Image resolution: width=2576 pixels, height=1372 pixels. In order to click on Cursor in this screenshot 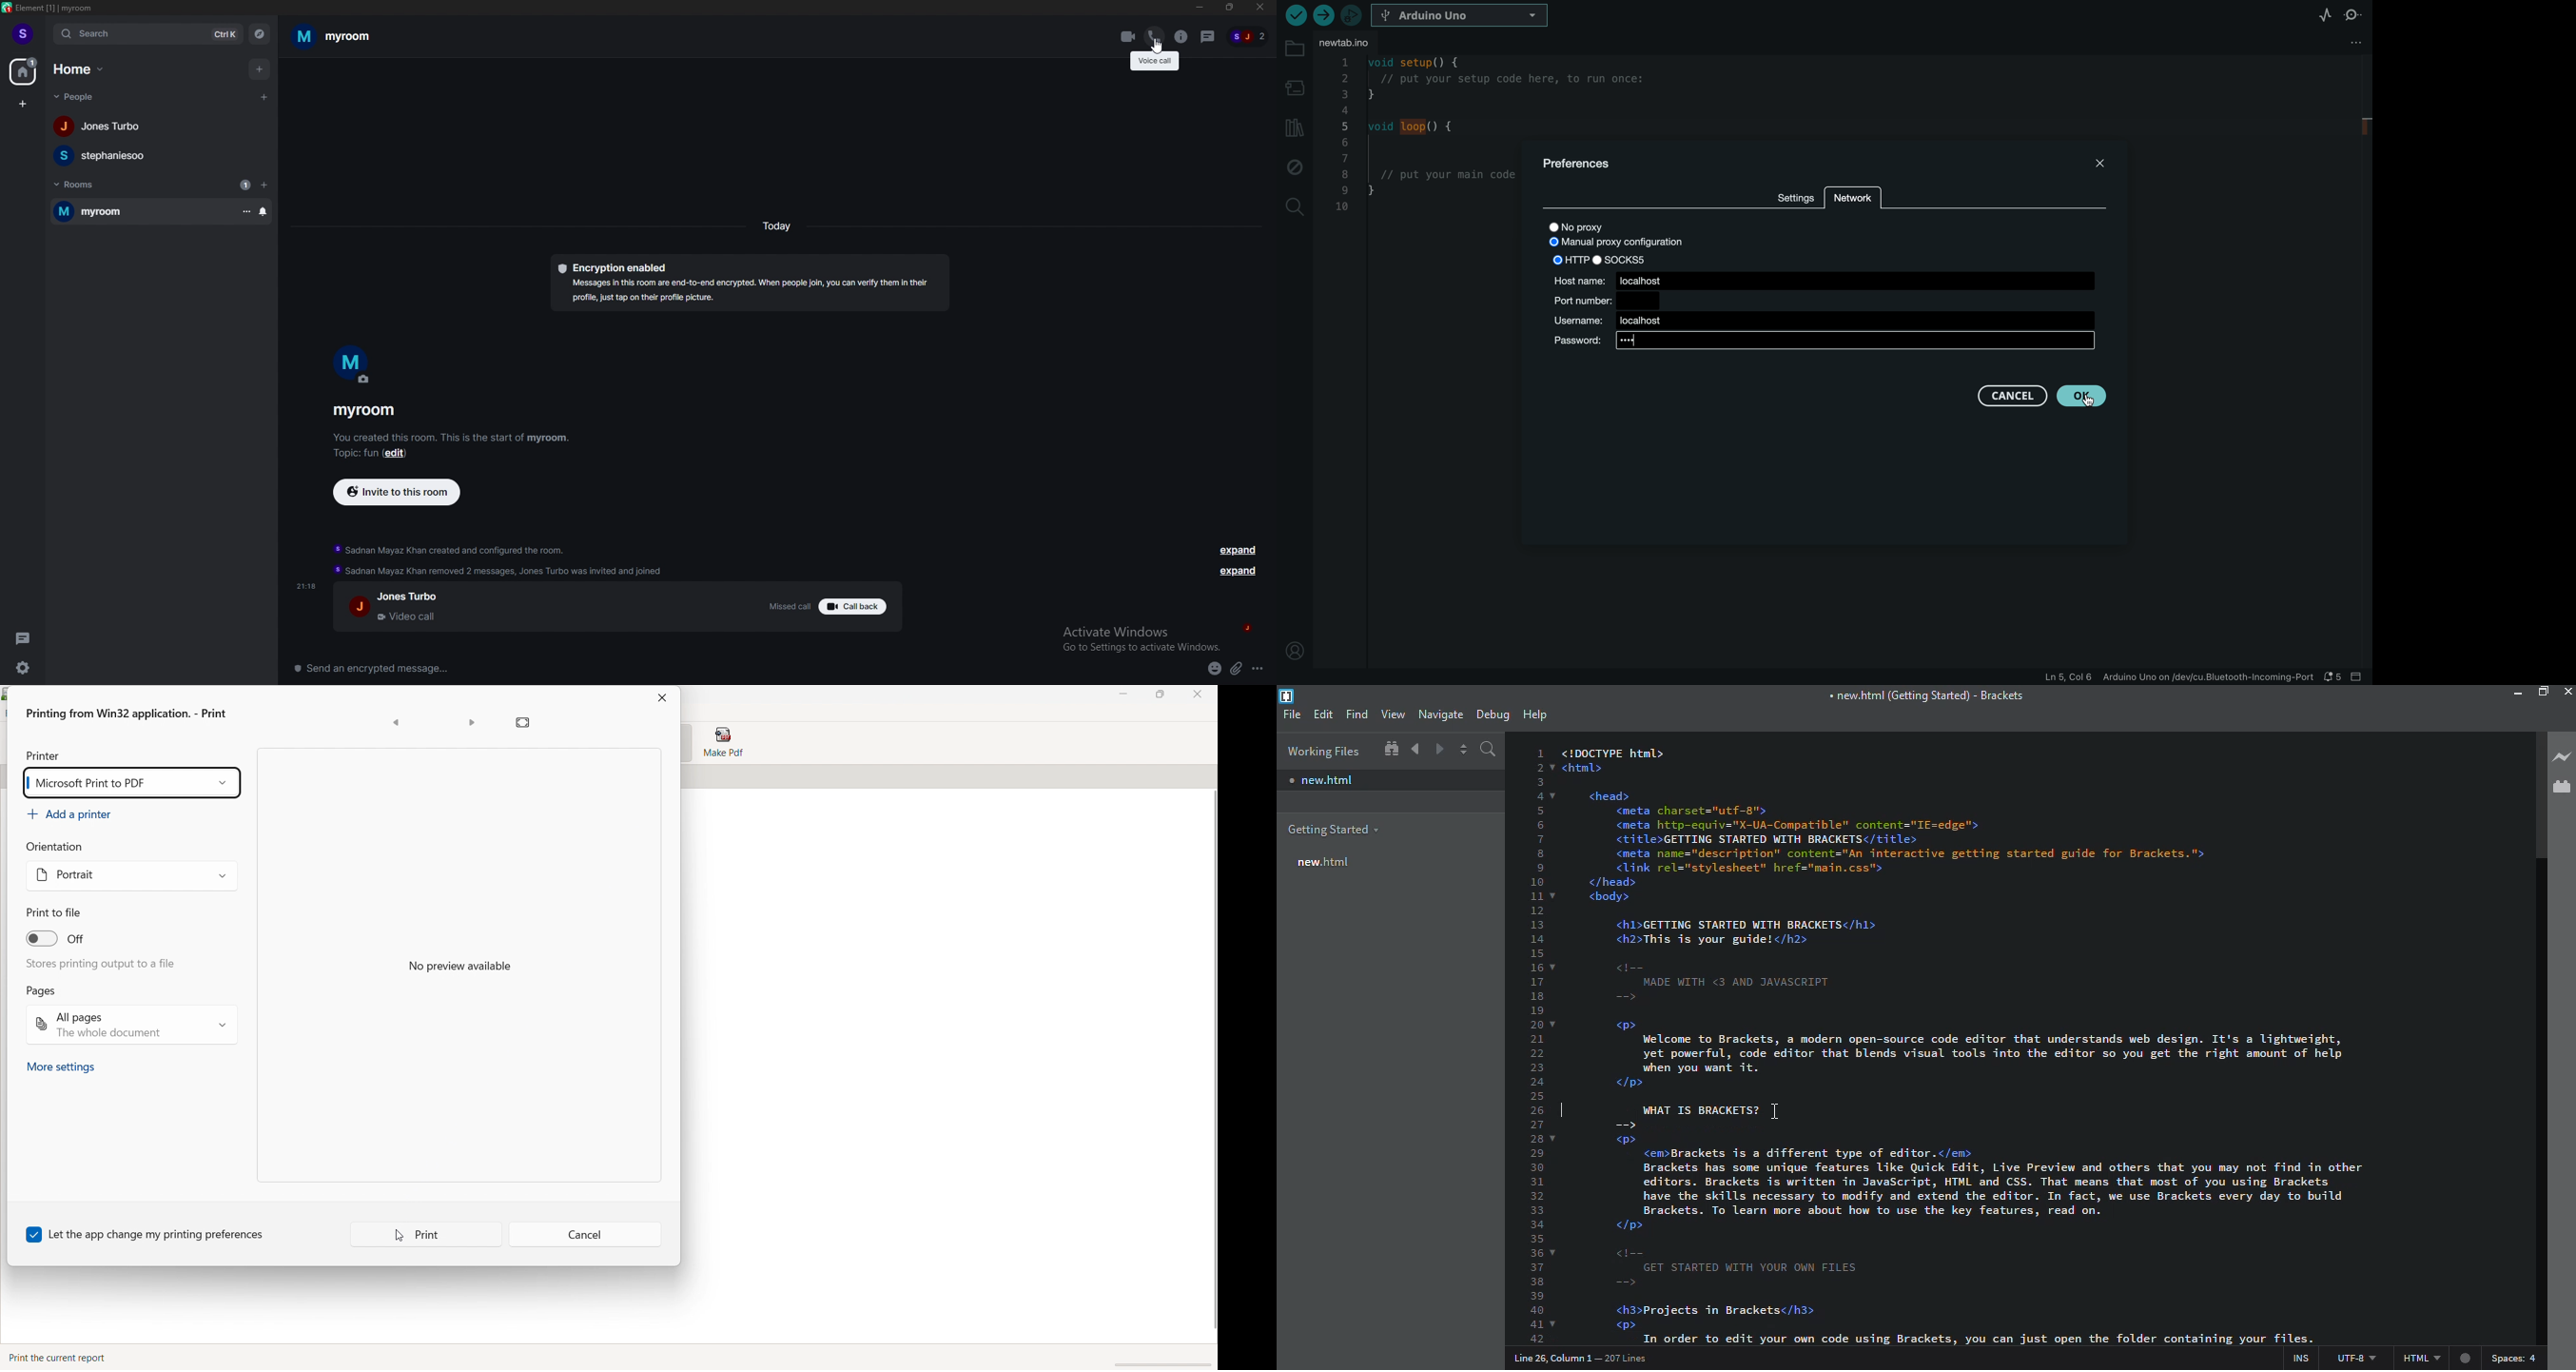, I will do `click(397, 1237)`.